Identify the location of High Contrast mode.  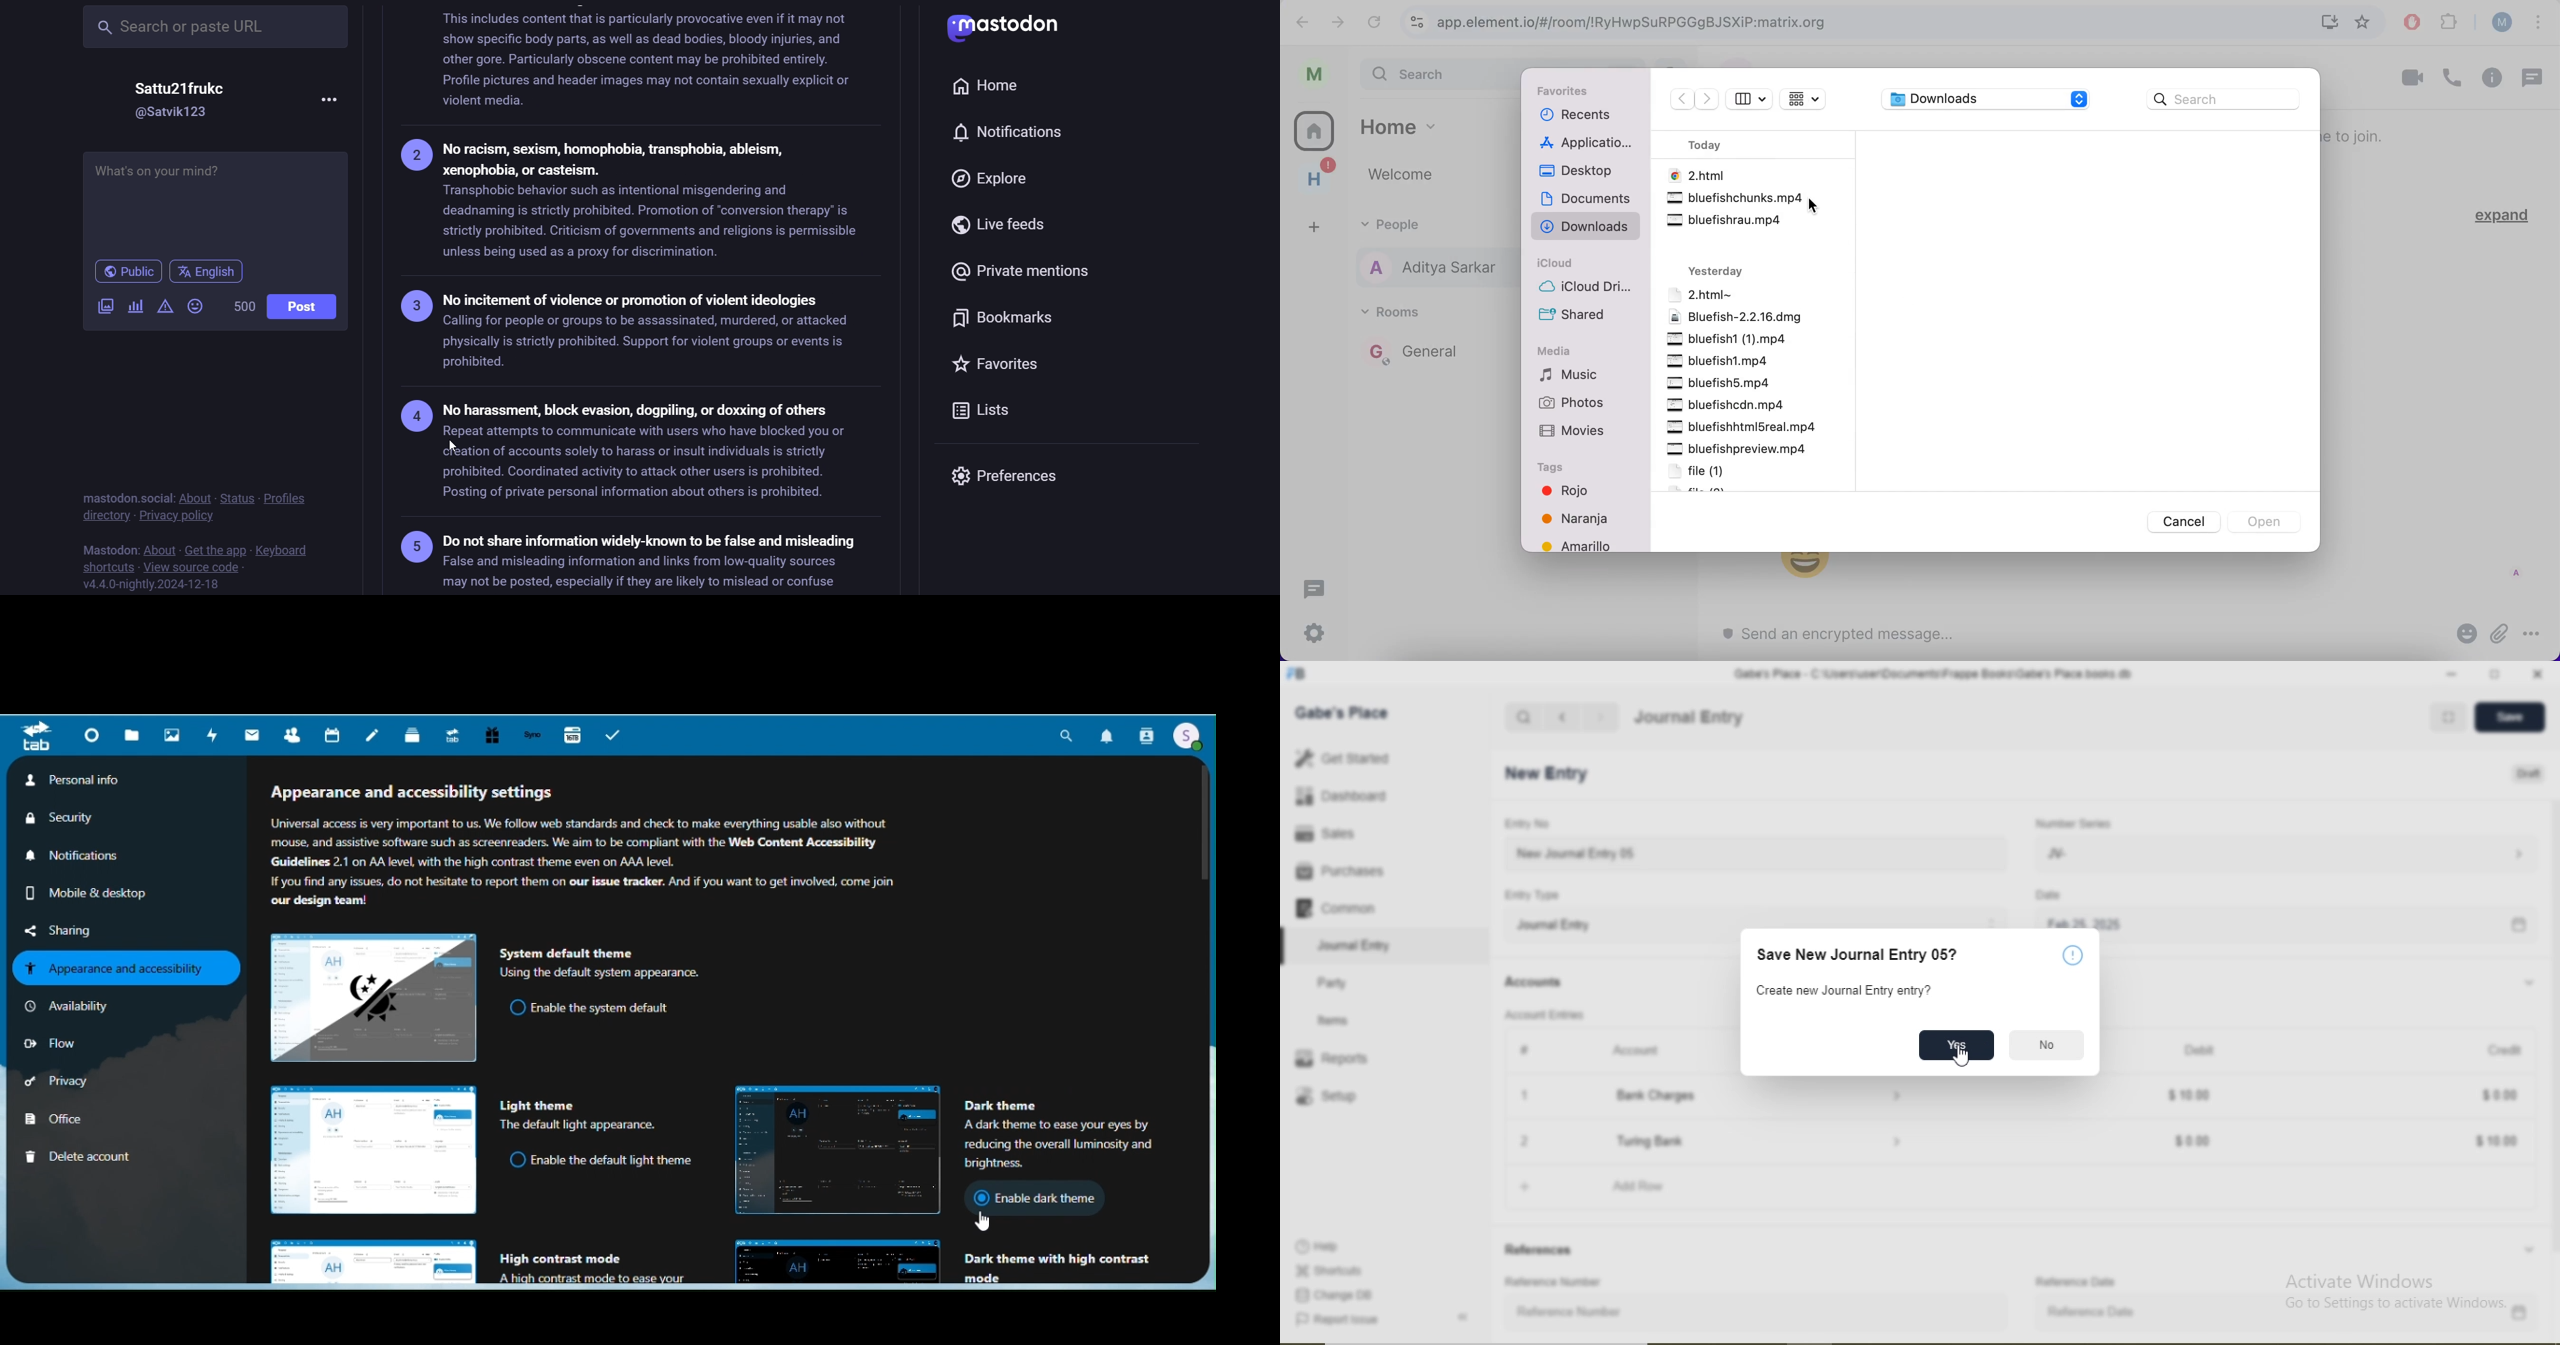
(471, 1260).